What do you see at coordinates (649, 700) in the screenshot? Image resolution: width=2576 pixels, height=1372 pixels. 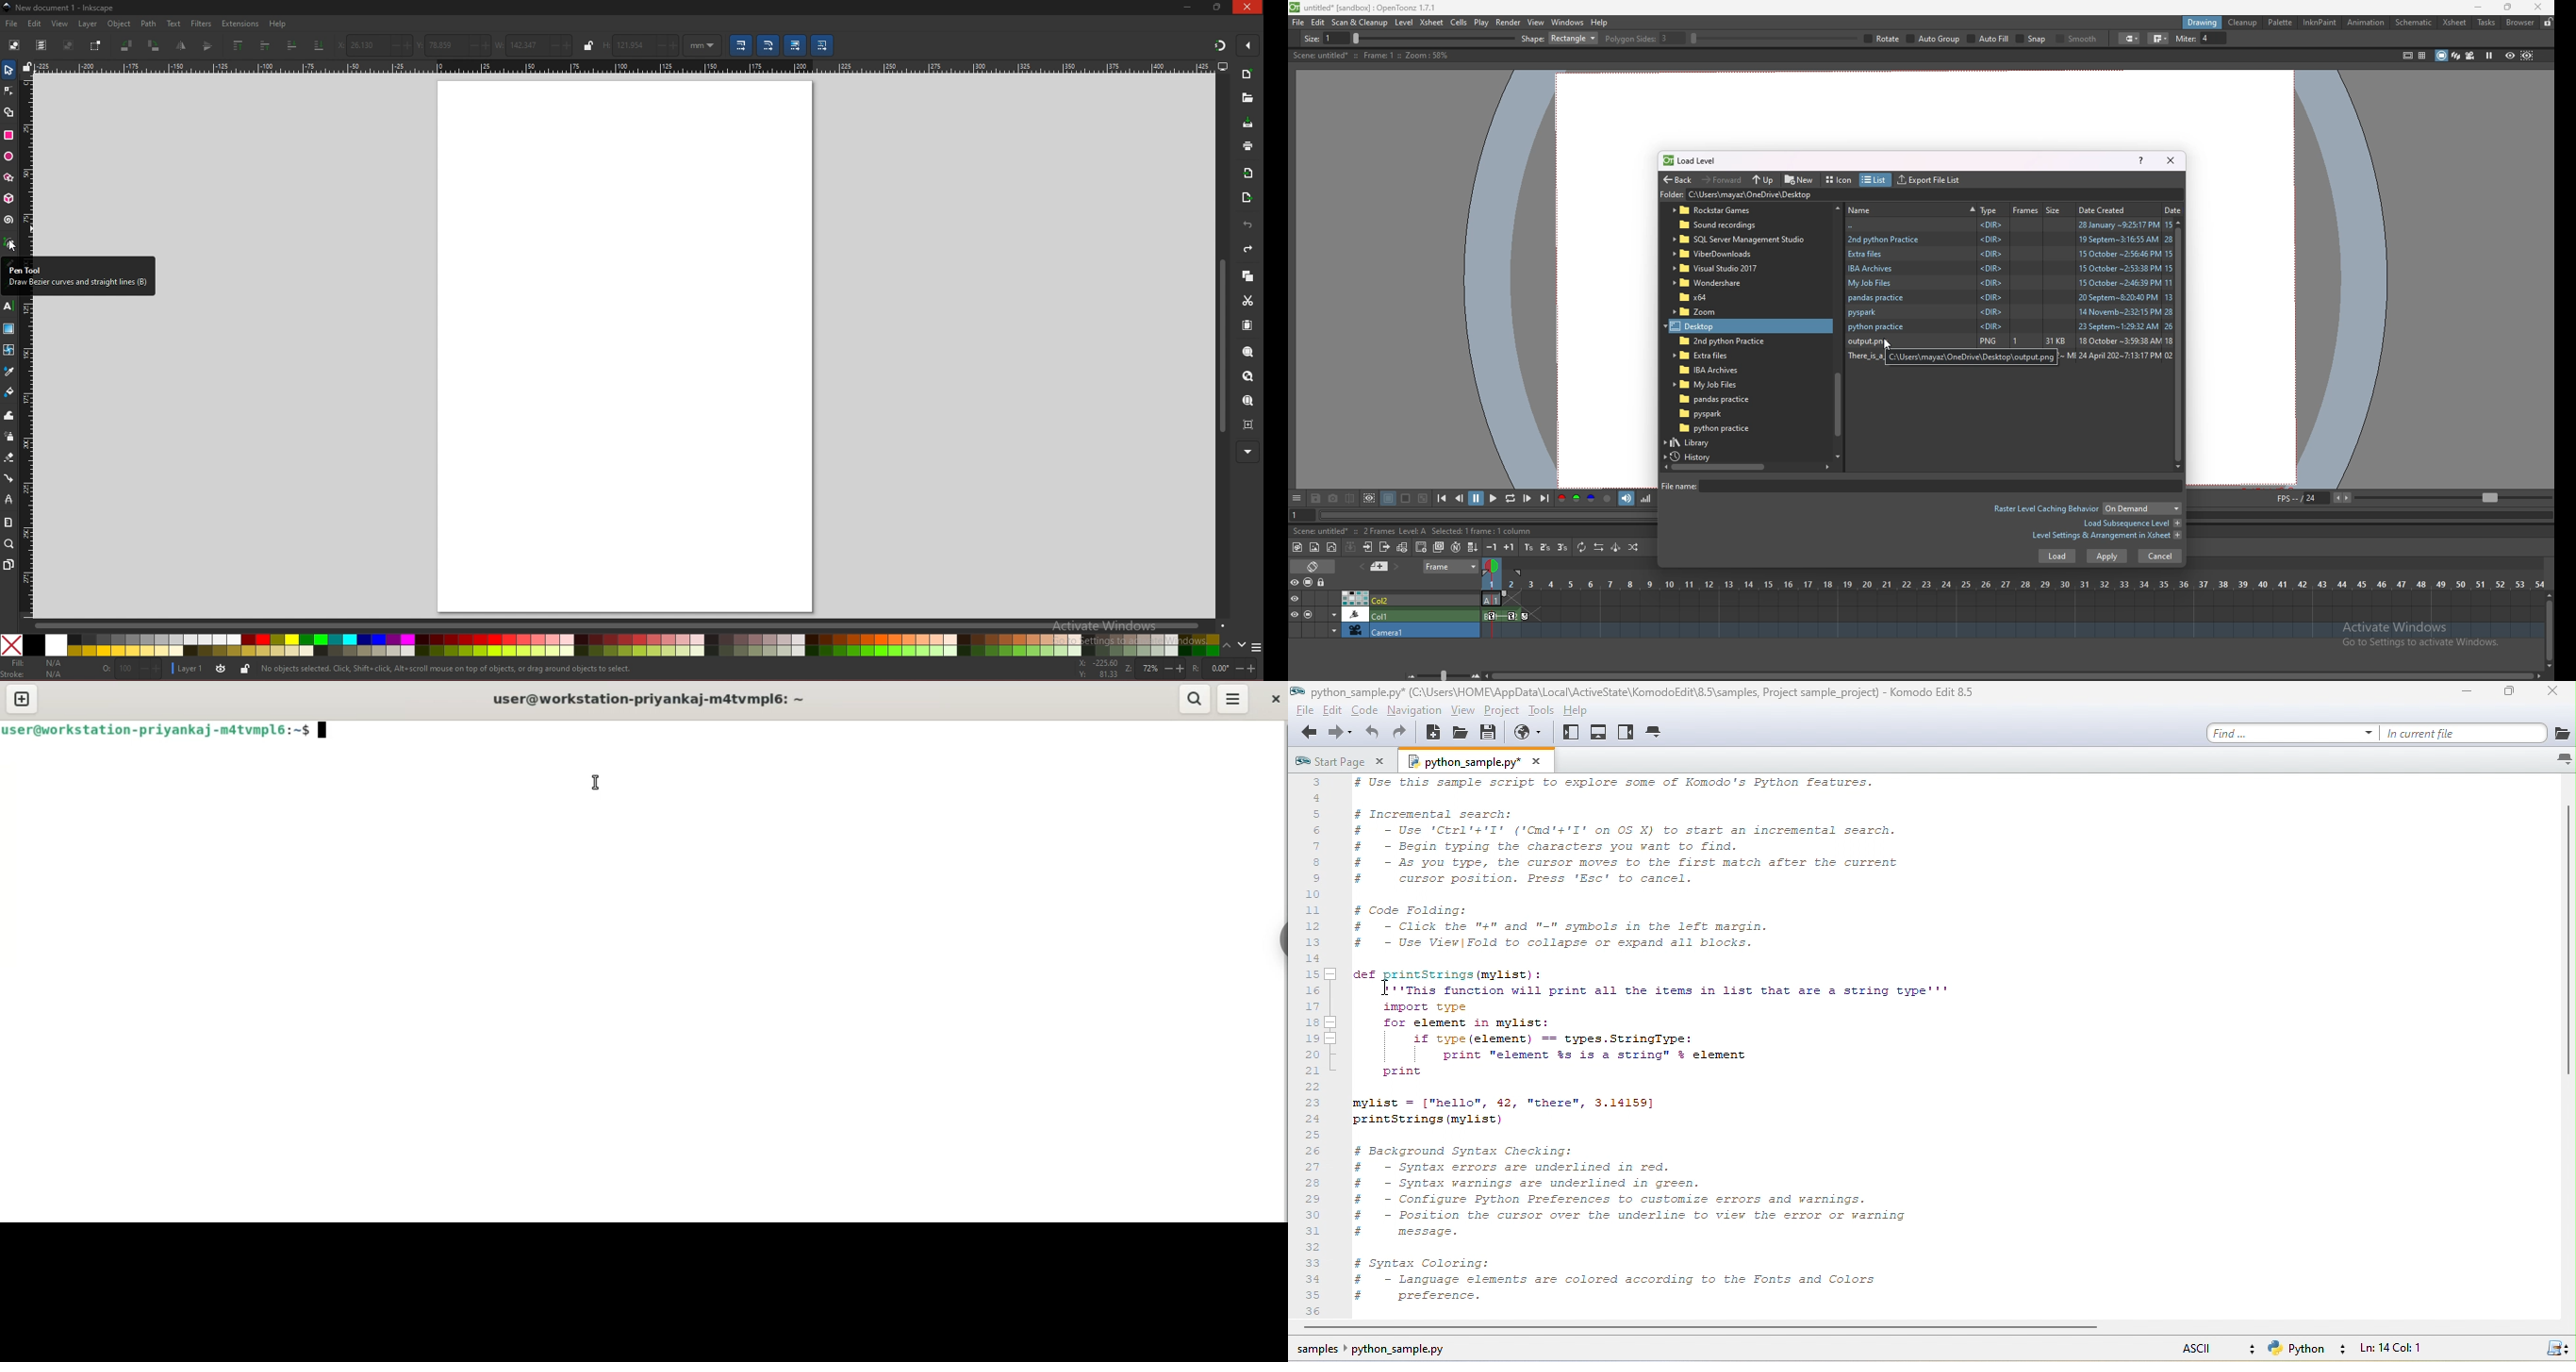 I see `user@workstation-priyankaj-m4tvmpl6: ~` at bounding box center [649, 700].